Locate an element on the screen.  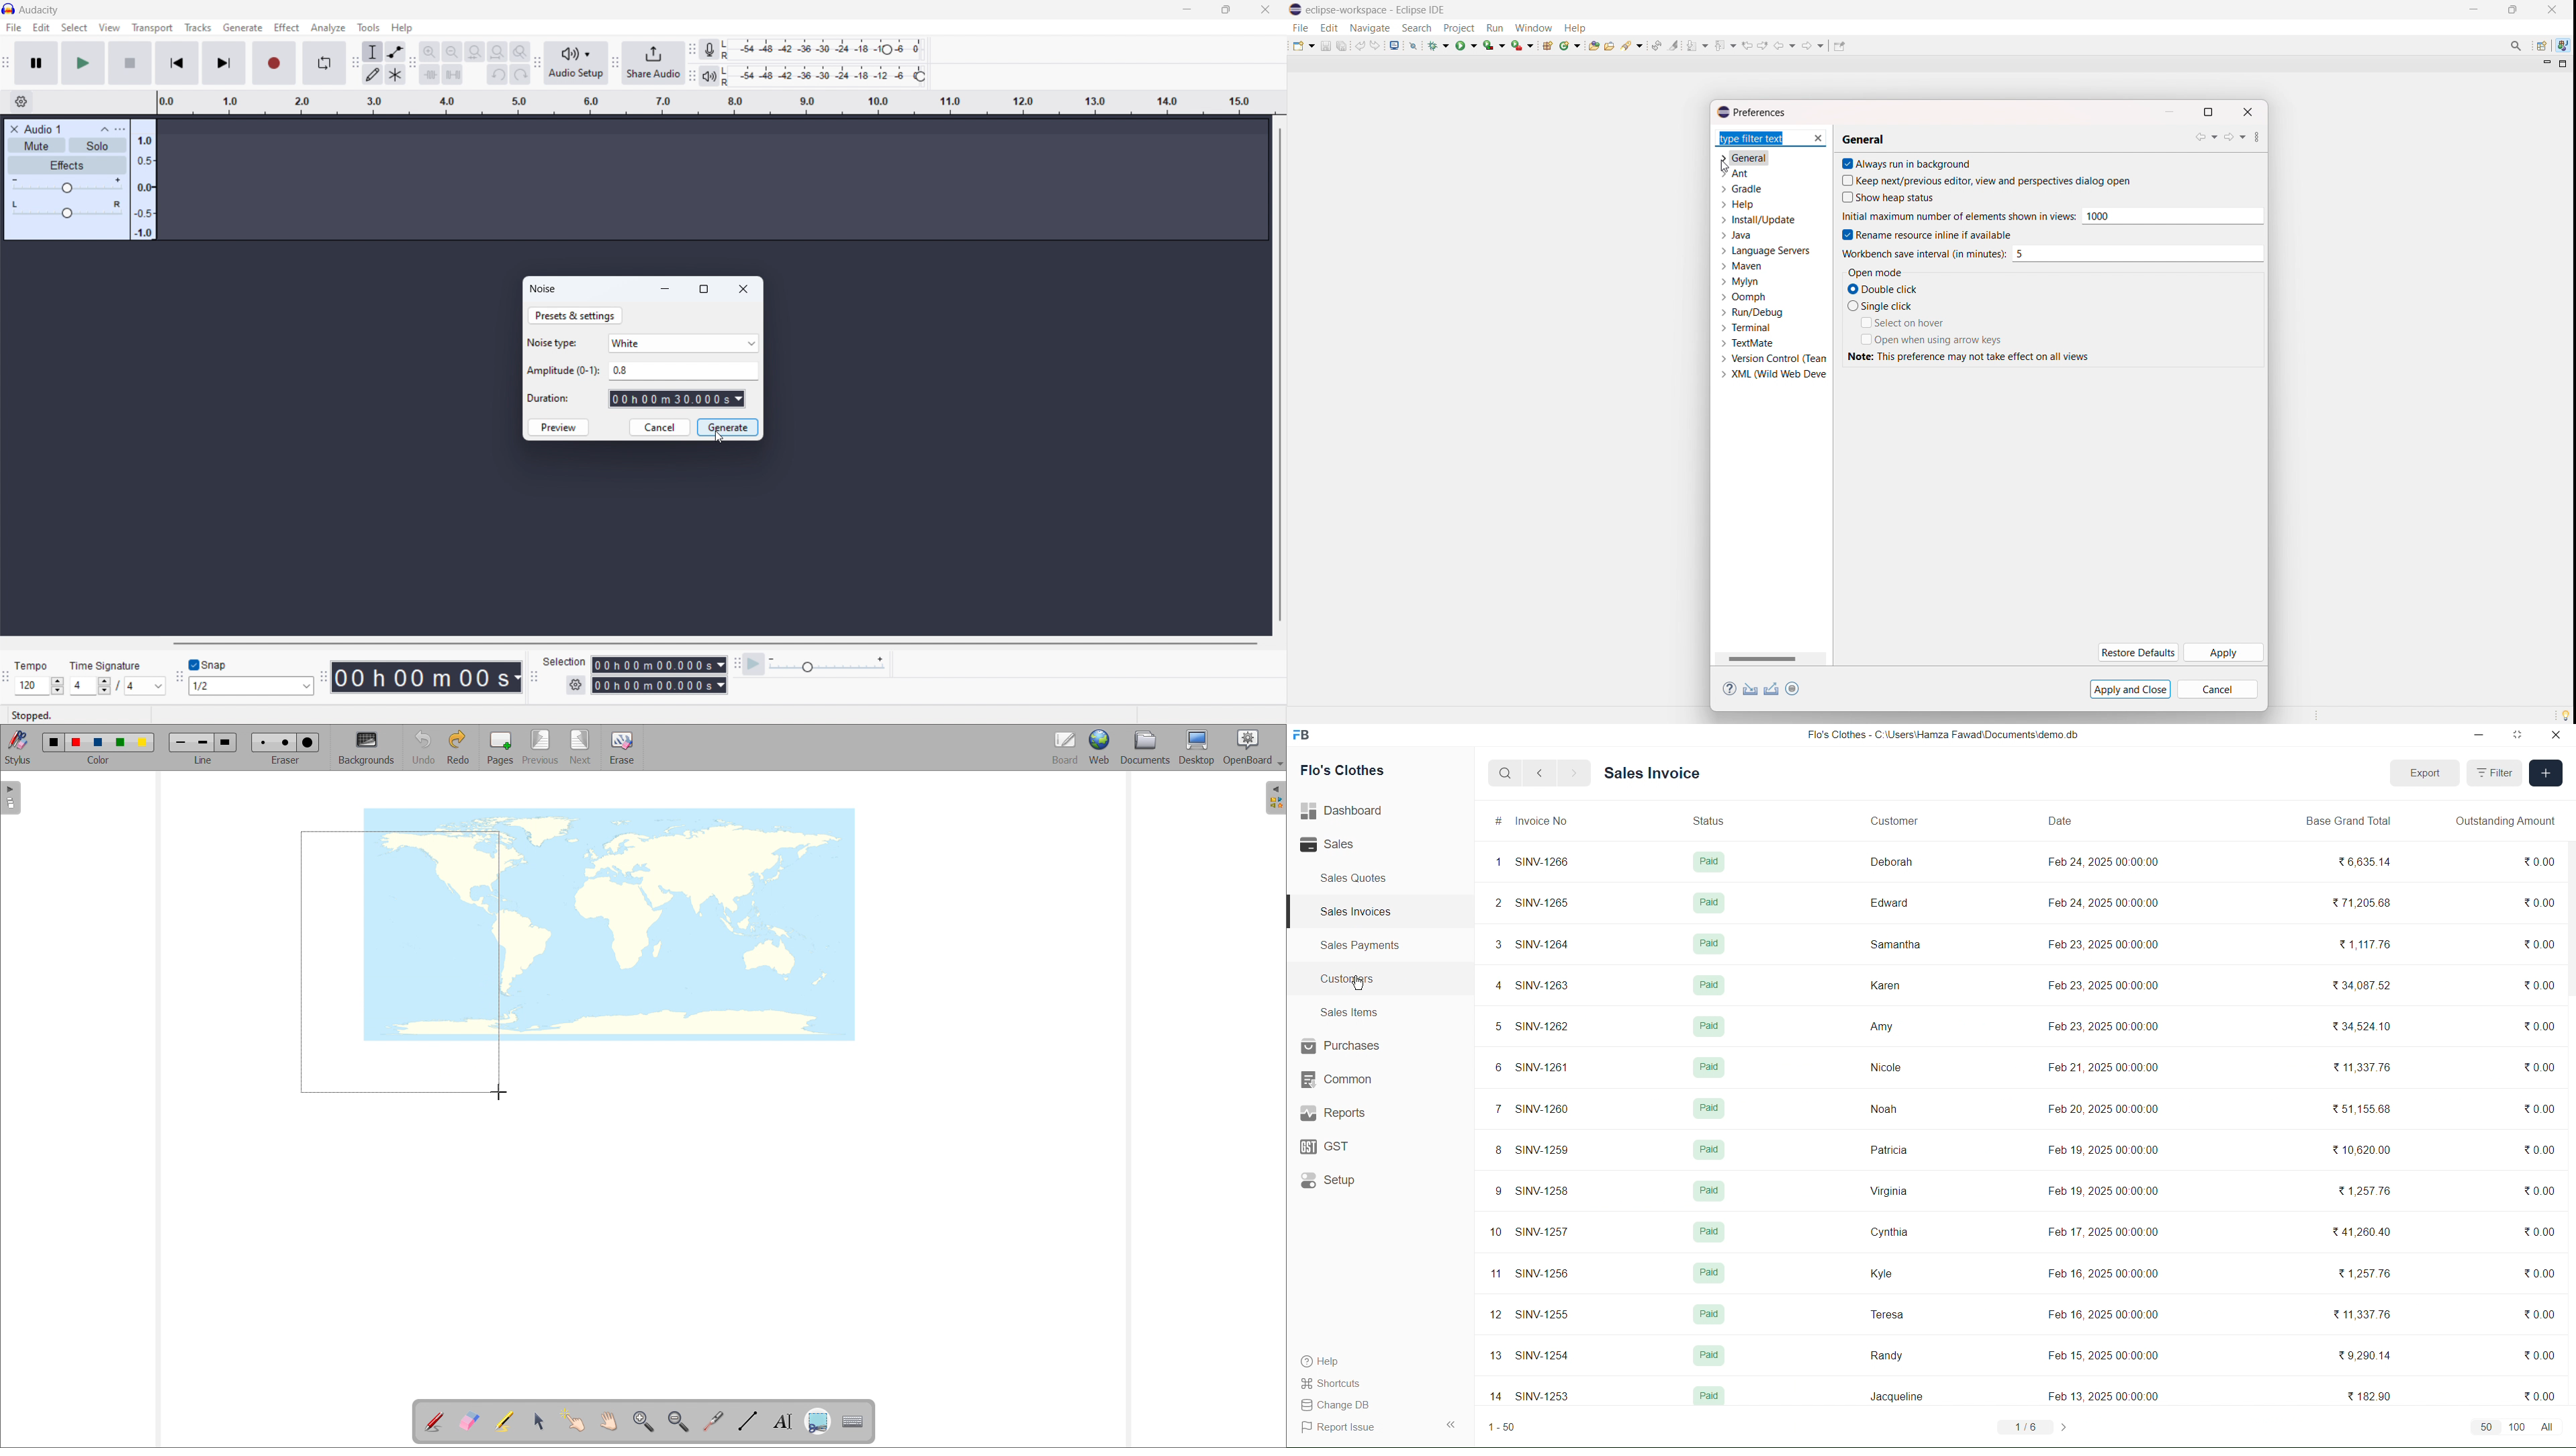
0.00 is located at coordinates (2541, 860).